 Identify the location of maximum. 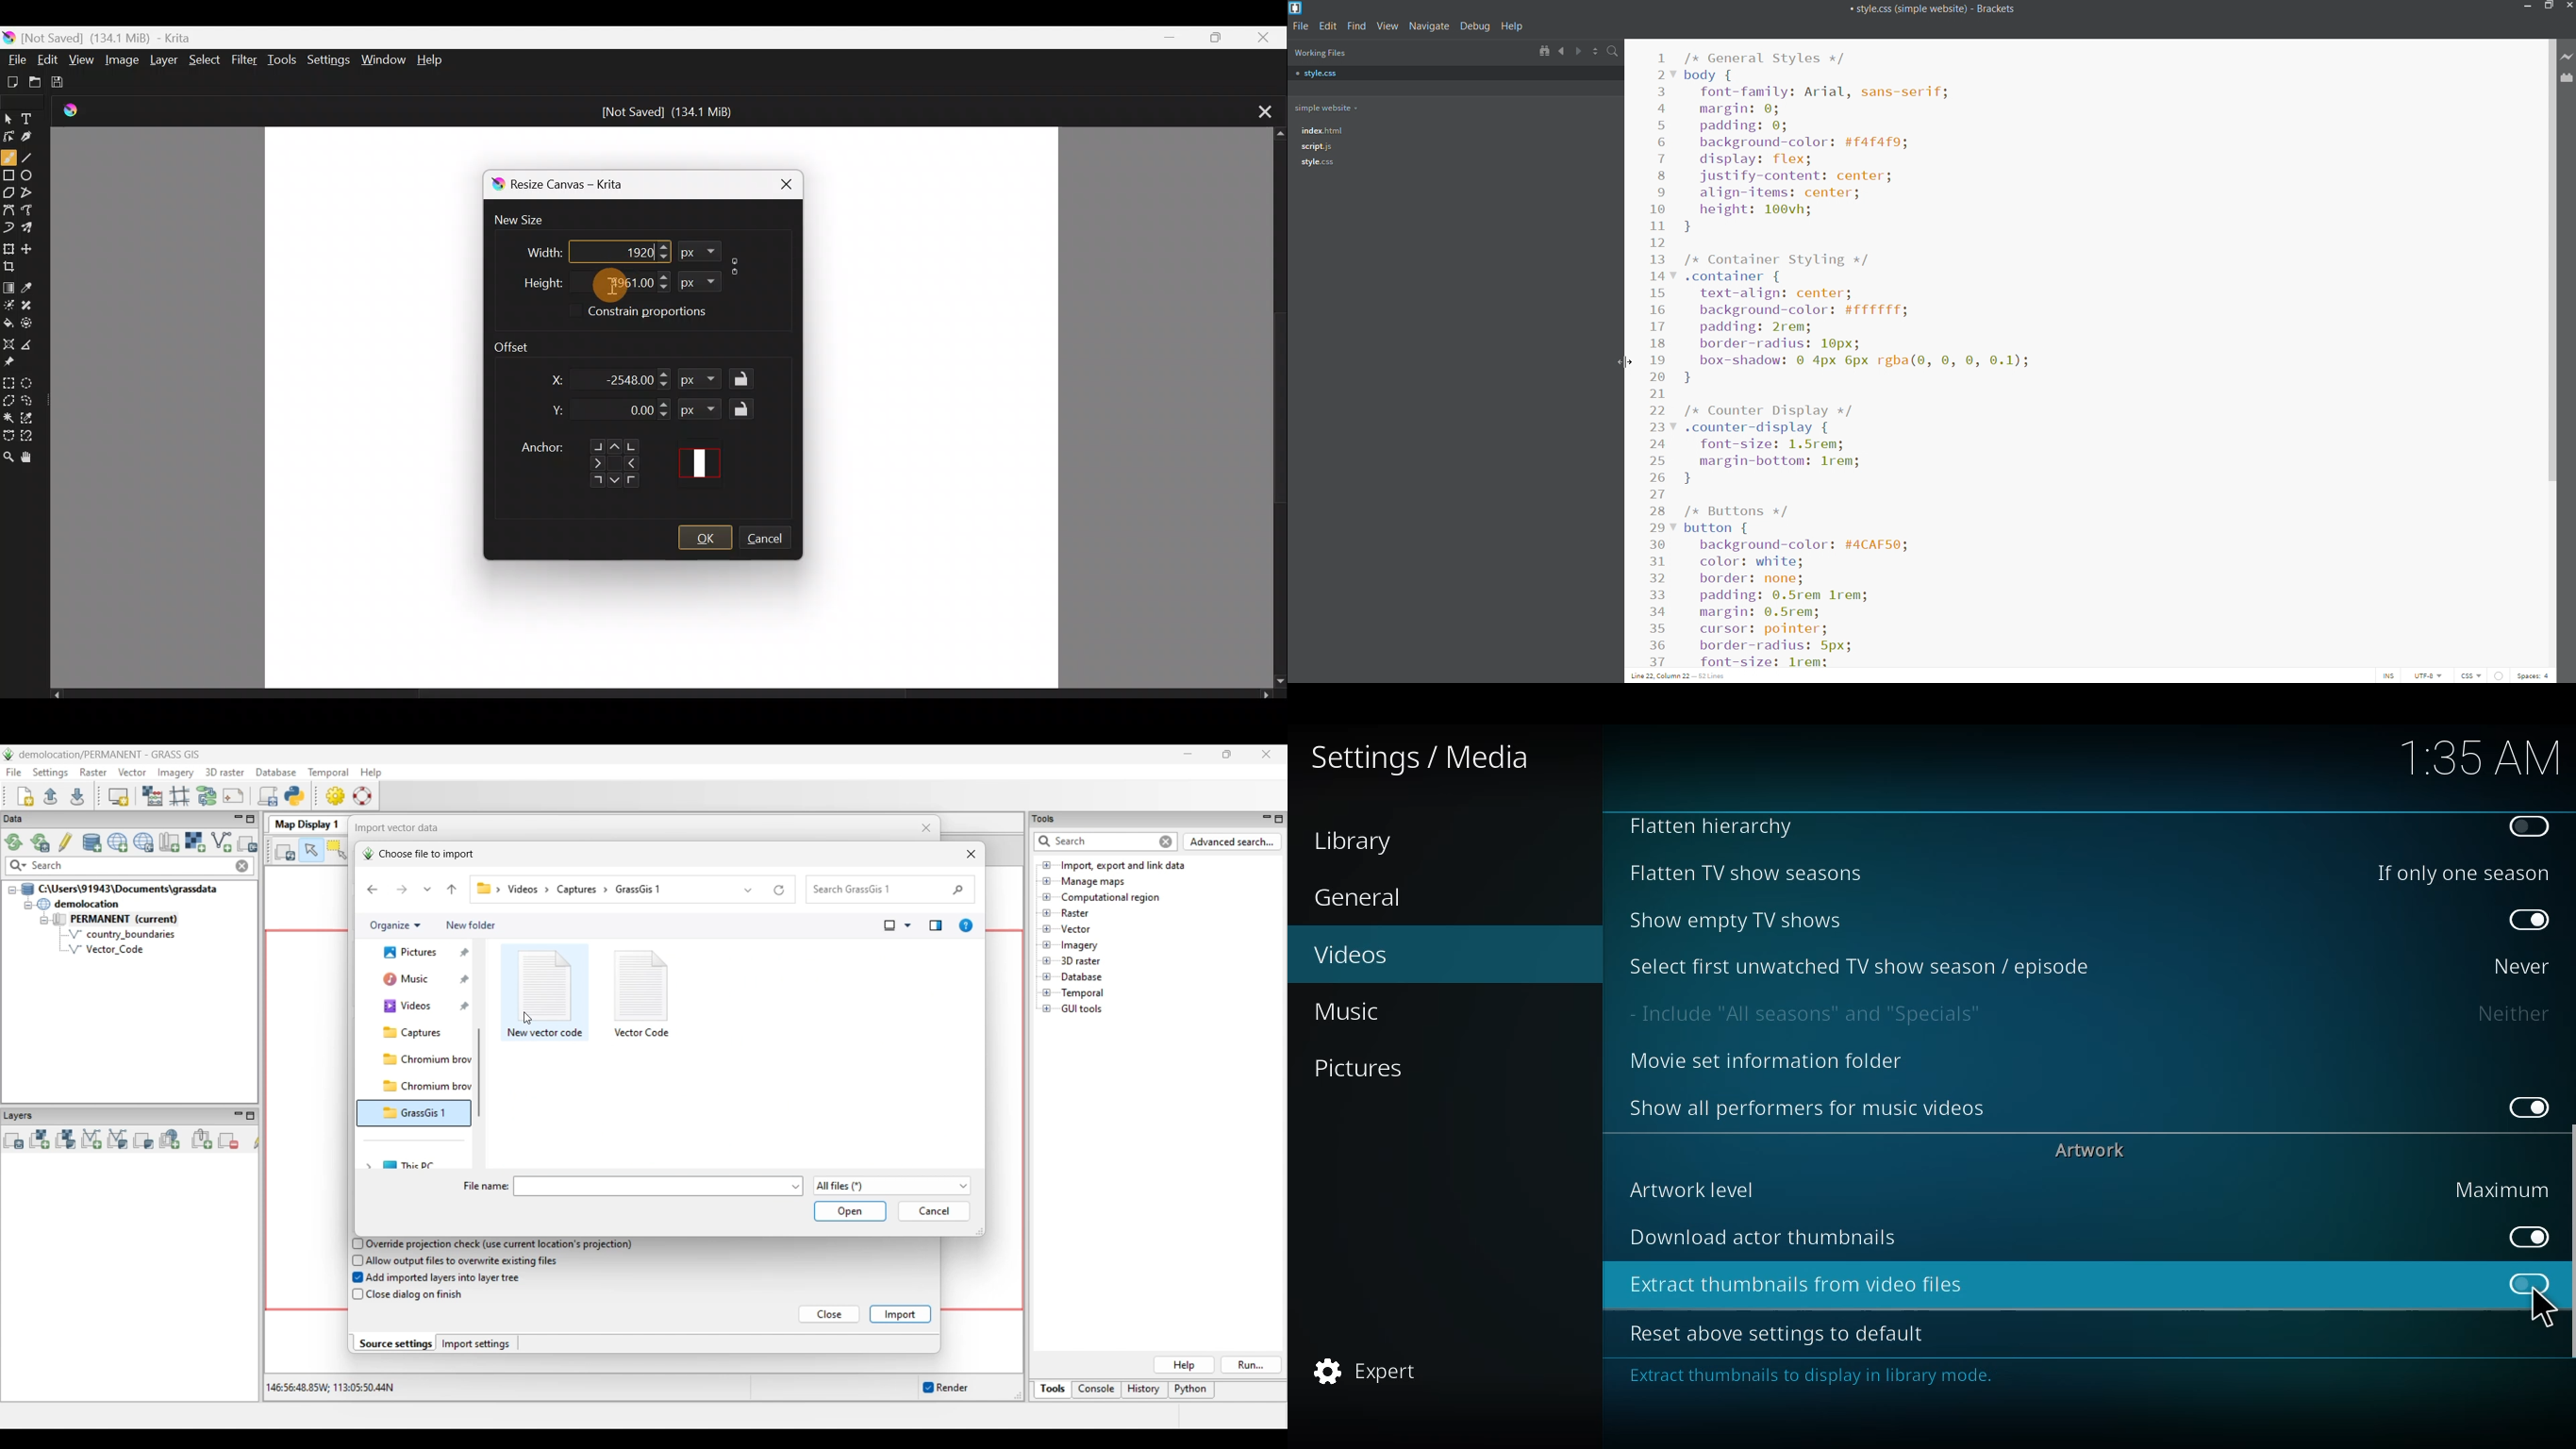
(2501, 1189).